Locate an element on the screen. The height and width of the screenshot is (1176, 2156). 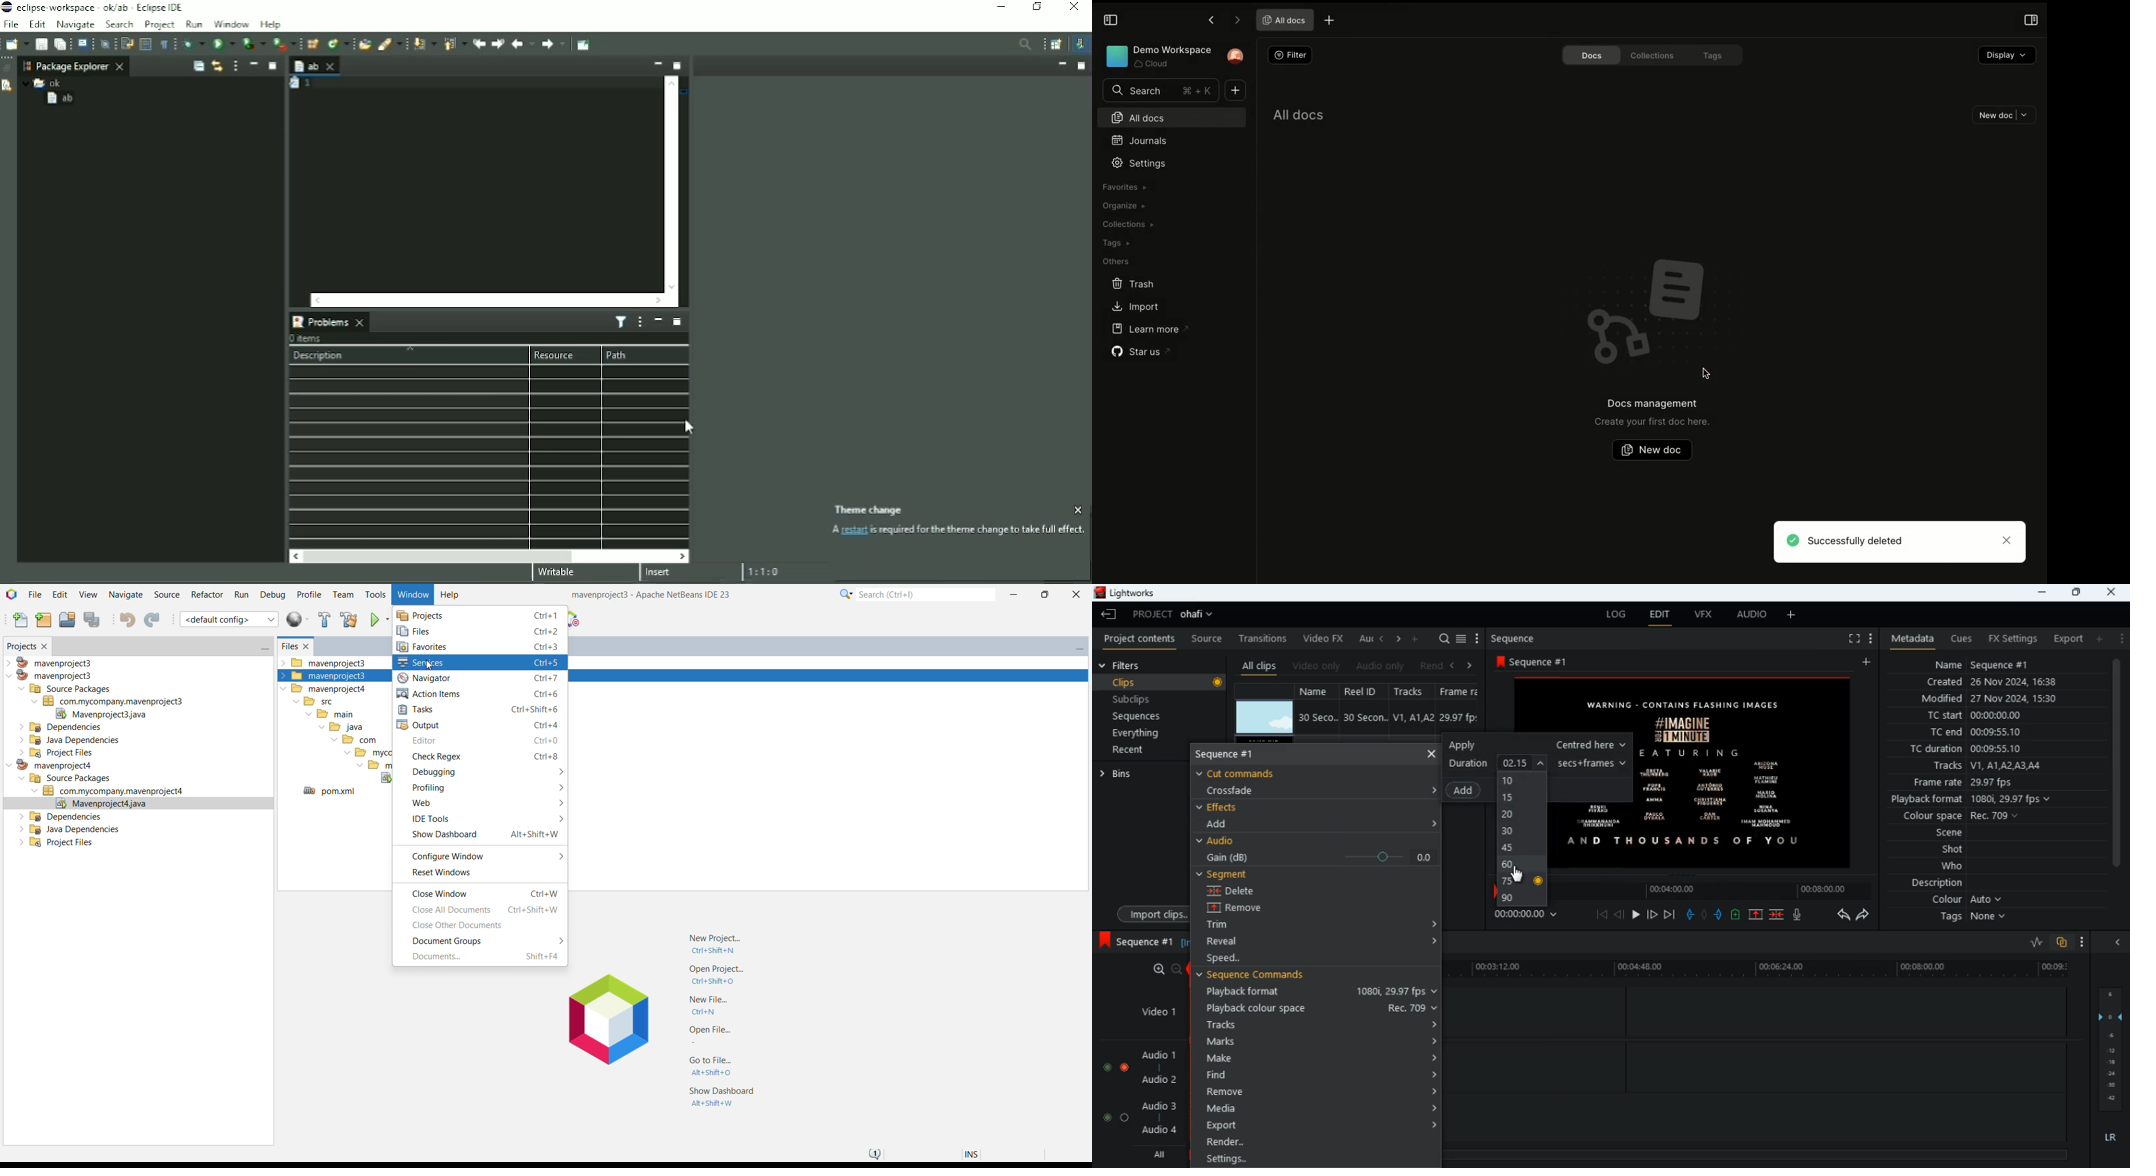
Forward is located at coordinates (1235, 21).